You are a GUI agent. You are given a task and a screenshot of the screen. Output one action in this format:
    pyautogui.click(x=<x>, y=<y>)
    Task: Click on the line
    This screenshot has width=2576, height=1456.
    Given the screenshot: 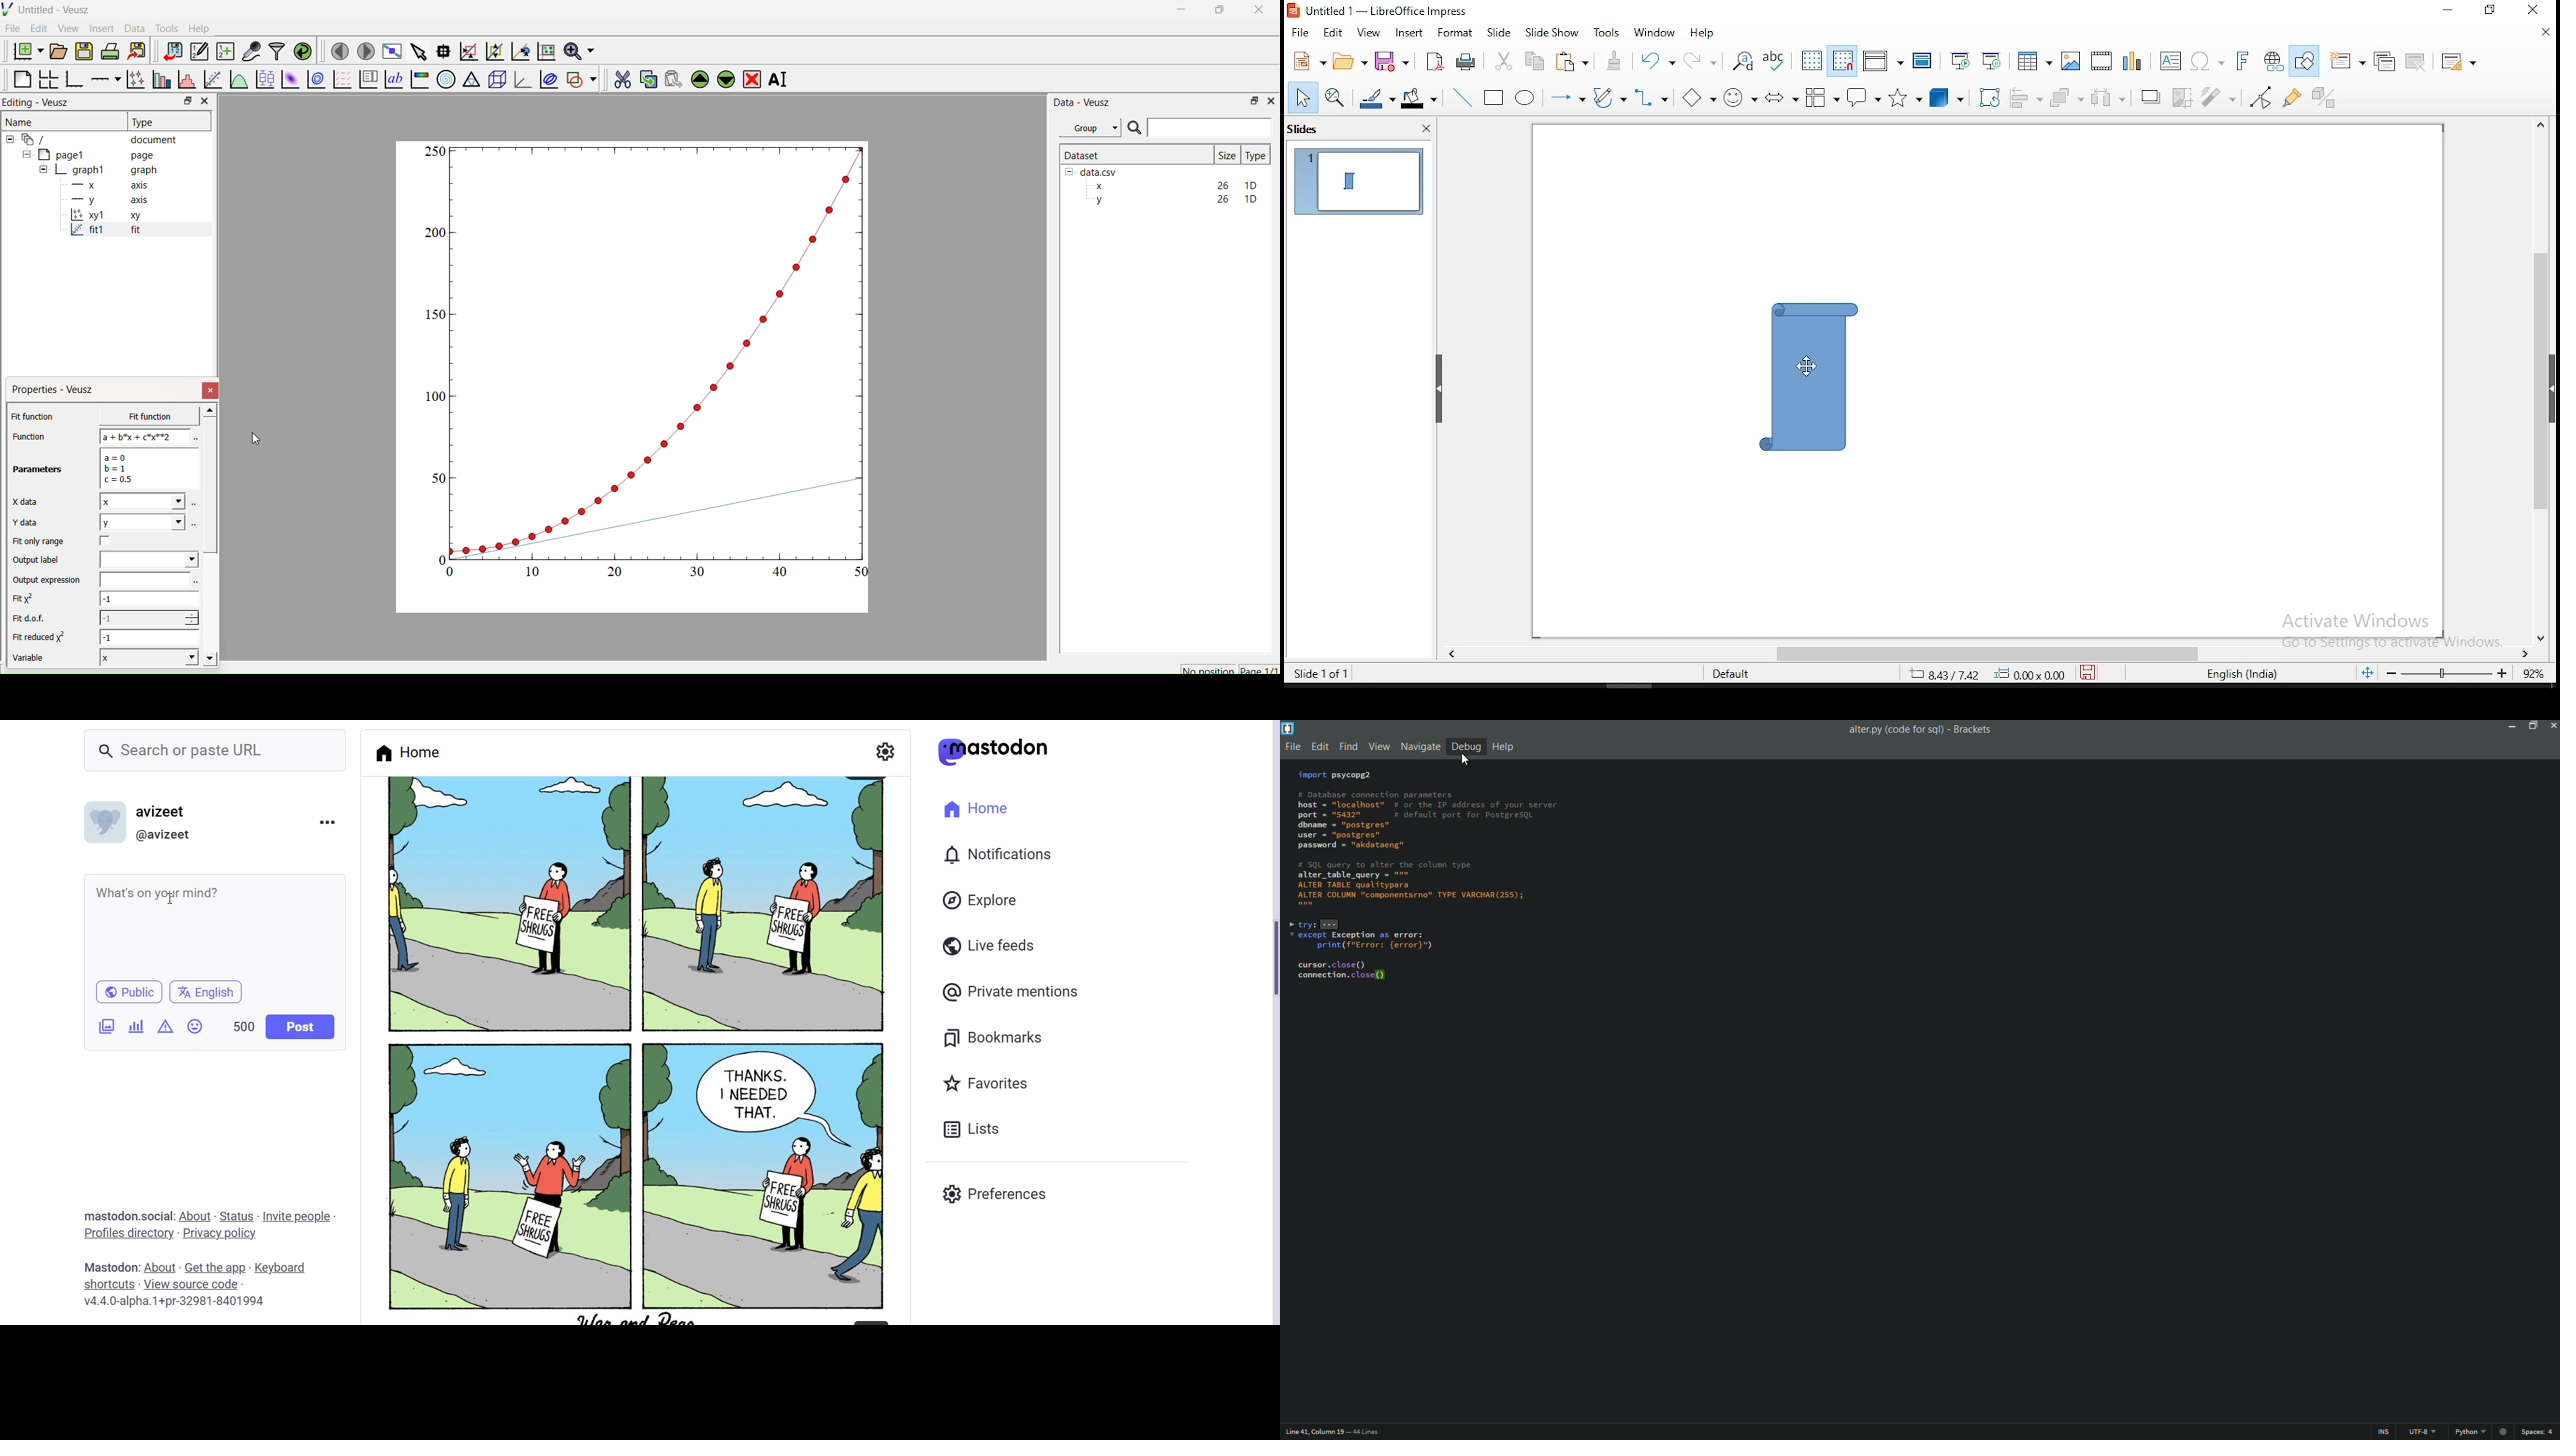 What is the action you would take?
    pyautogui.click(x=1461, y=98)
    